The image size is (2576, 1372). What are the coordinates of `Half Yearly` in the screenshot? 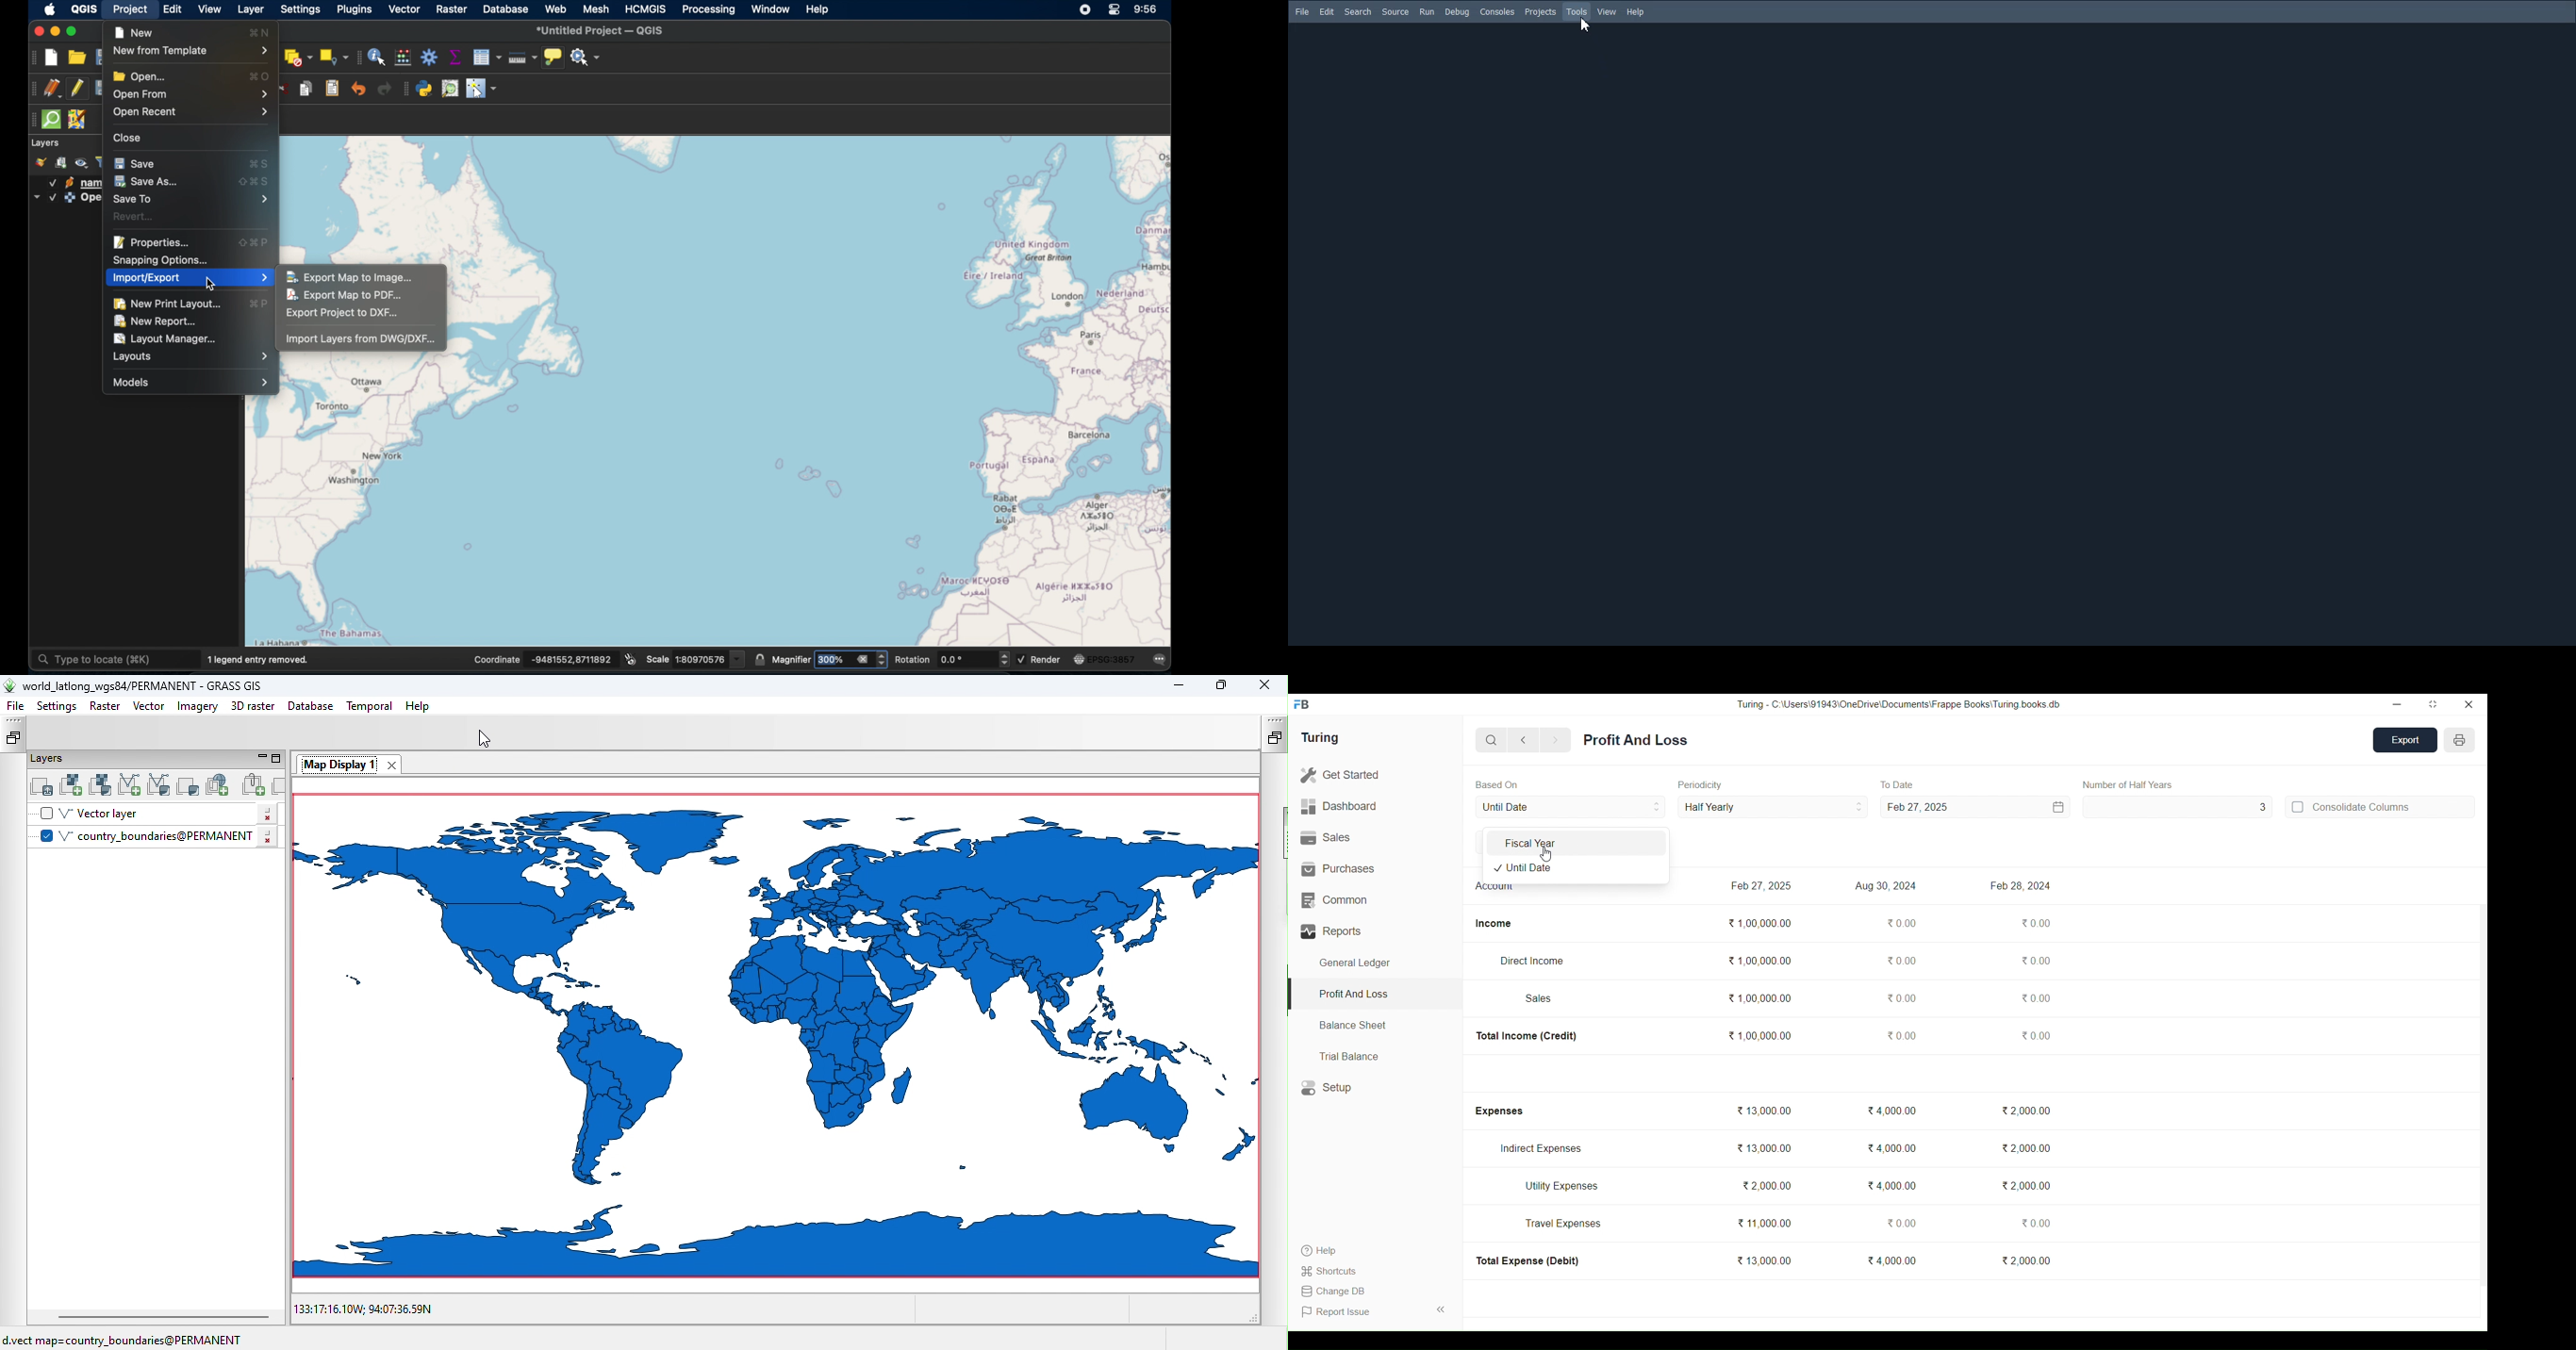 It's located at (1773, 806).